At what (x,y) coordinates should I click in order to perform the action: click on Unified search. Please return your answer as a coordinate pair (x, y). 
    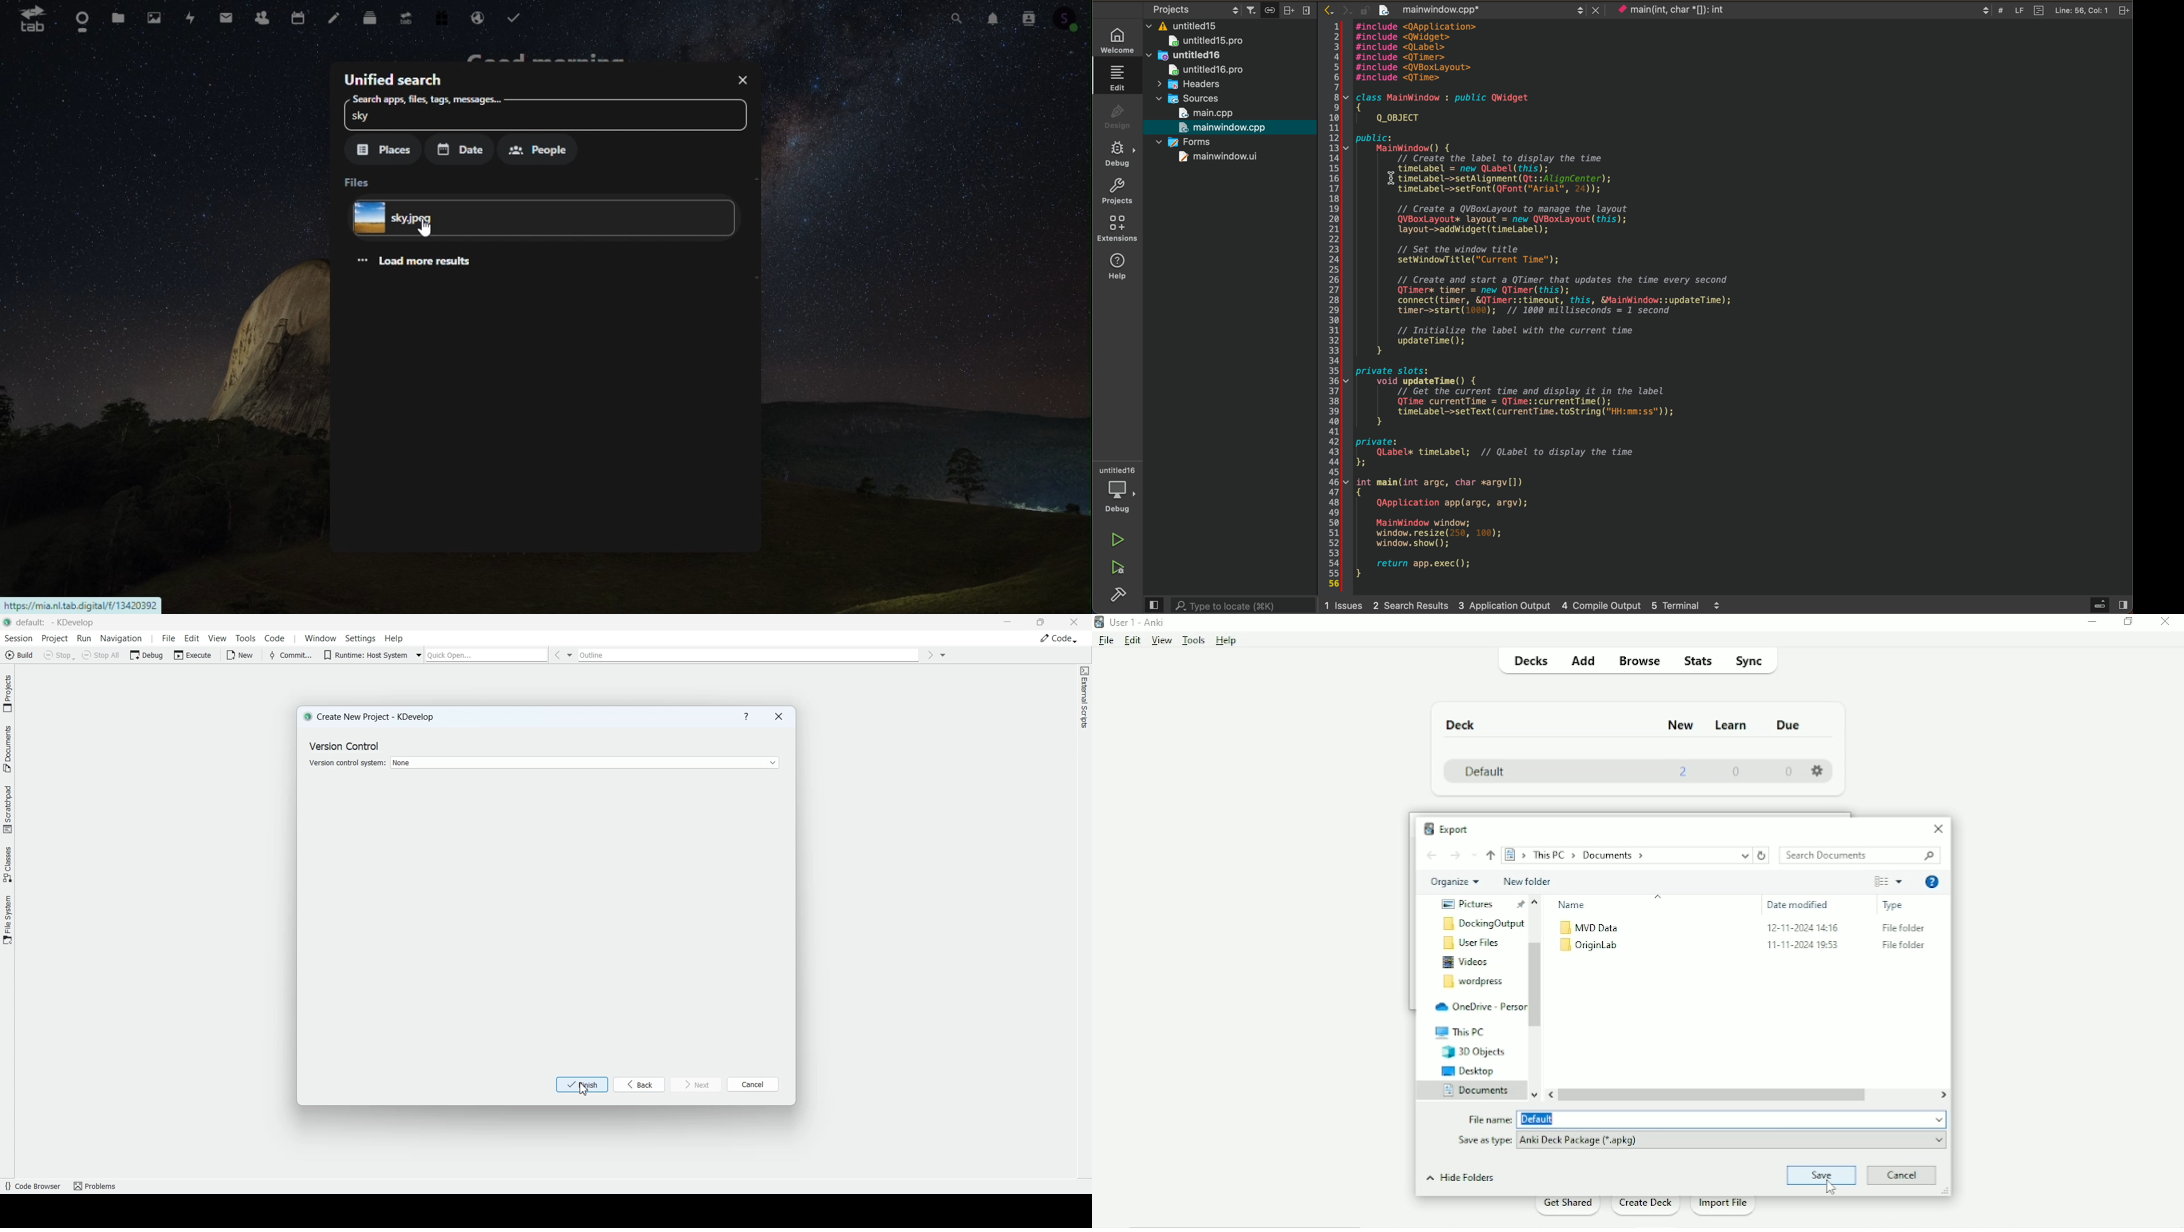
    Looking at the image, I should click on (394, 78).